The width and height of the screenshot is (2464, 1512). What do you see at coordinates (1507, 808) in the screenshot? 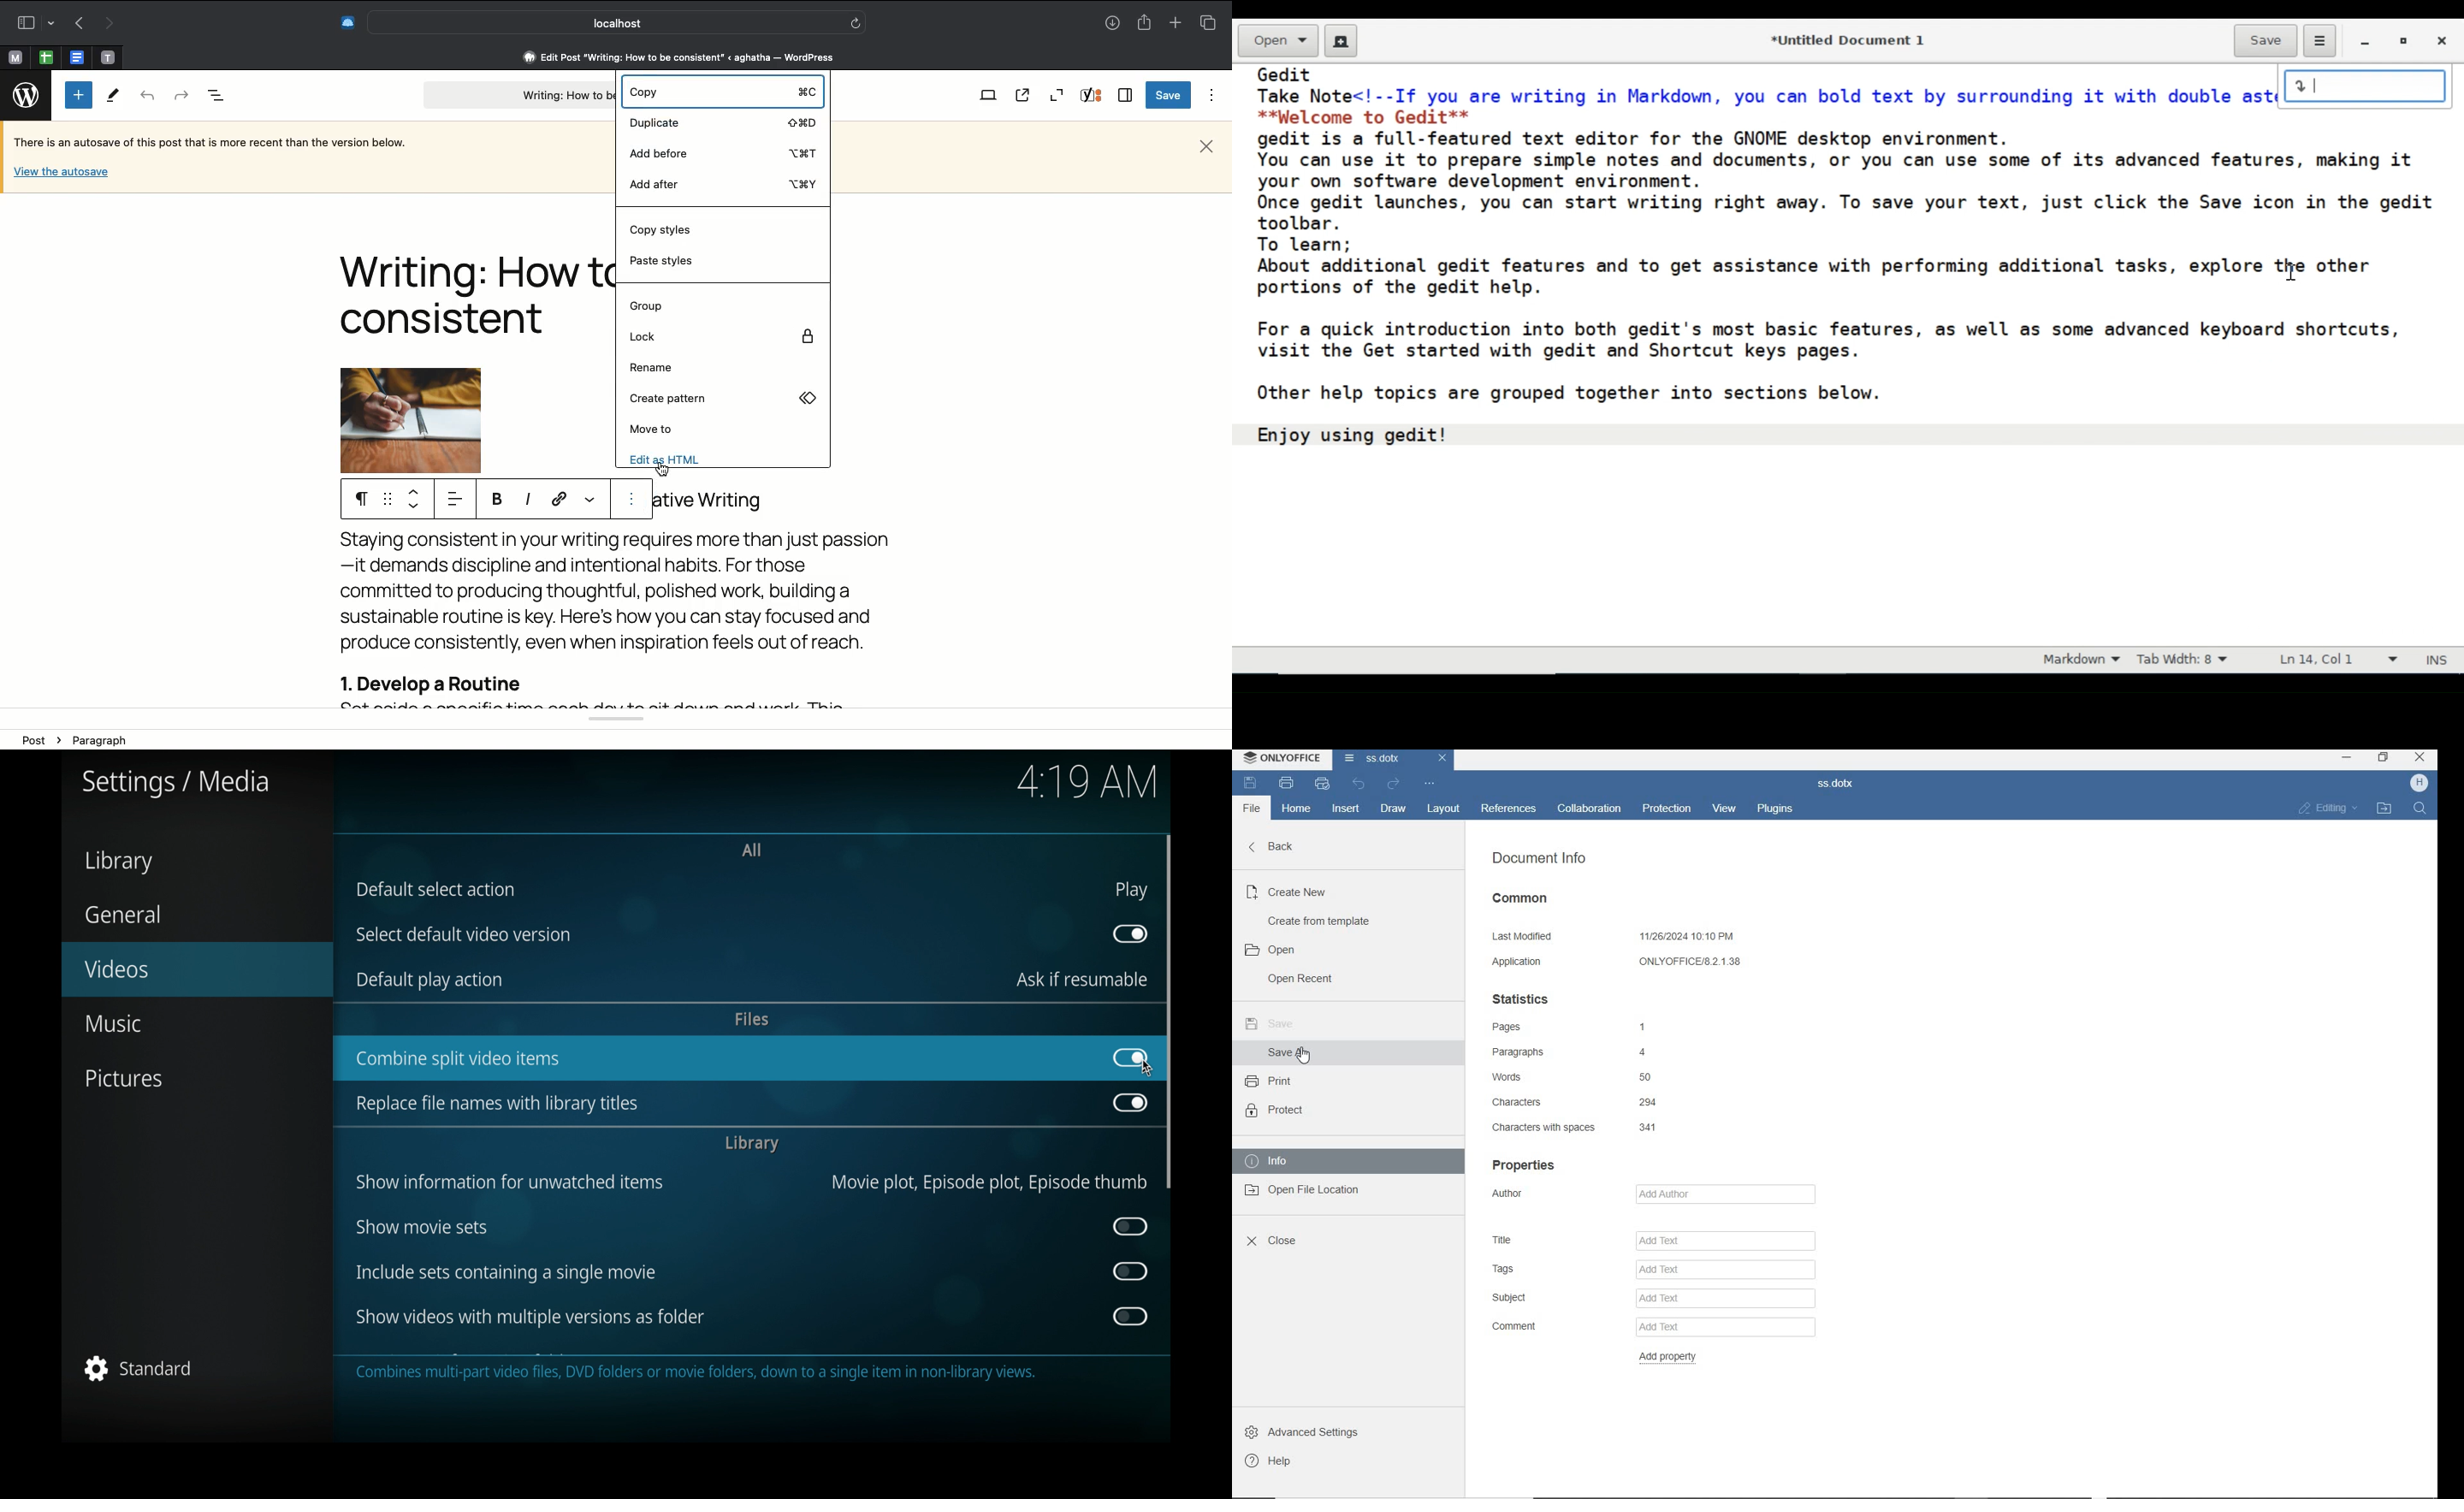
I see `REFERENCES` at bounding box center [1507, 808].